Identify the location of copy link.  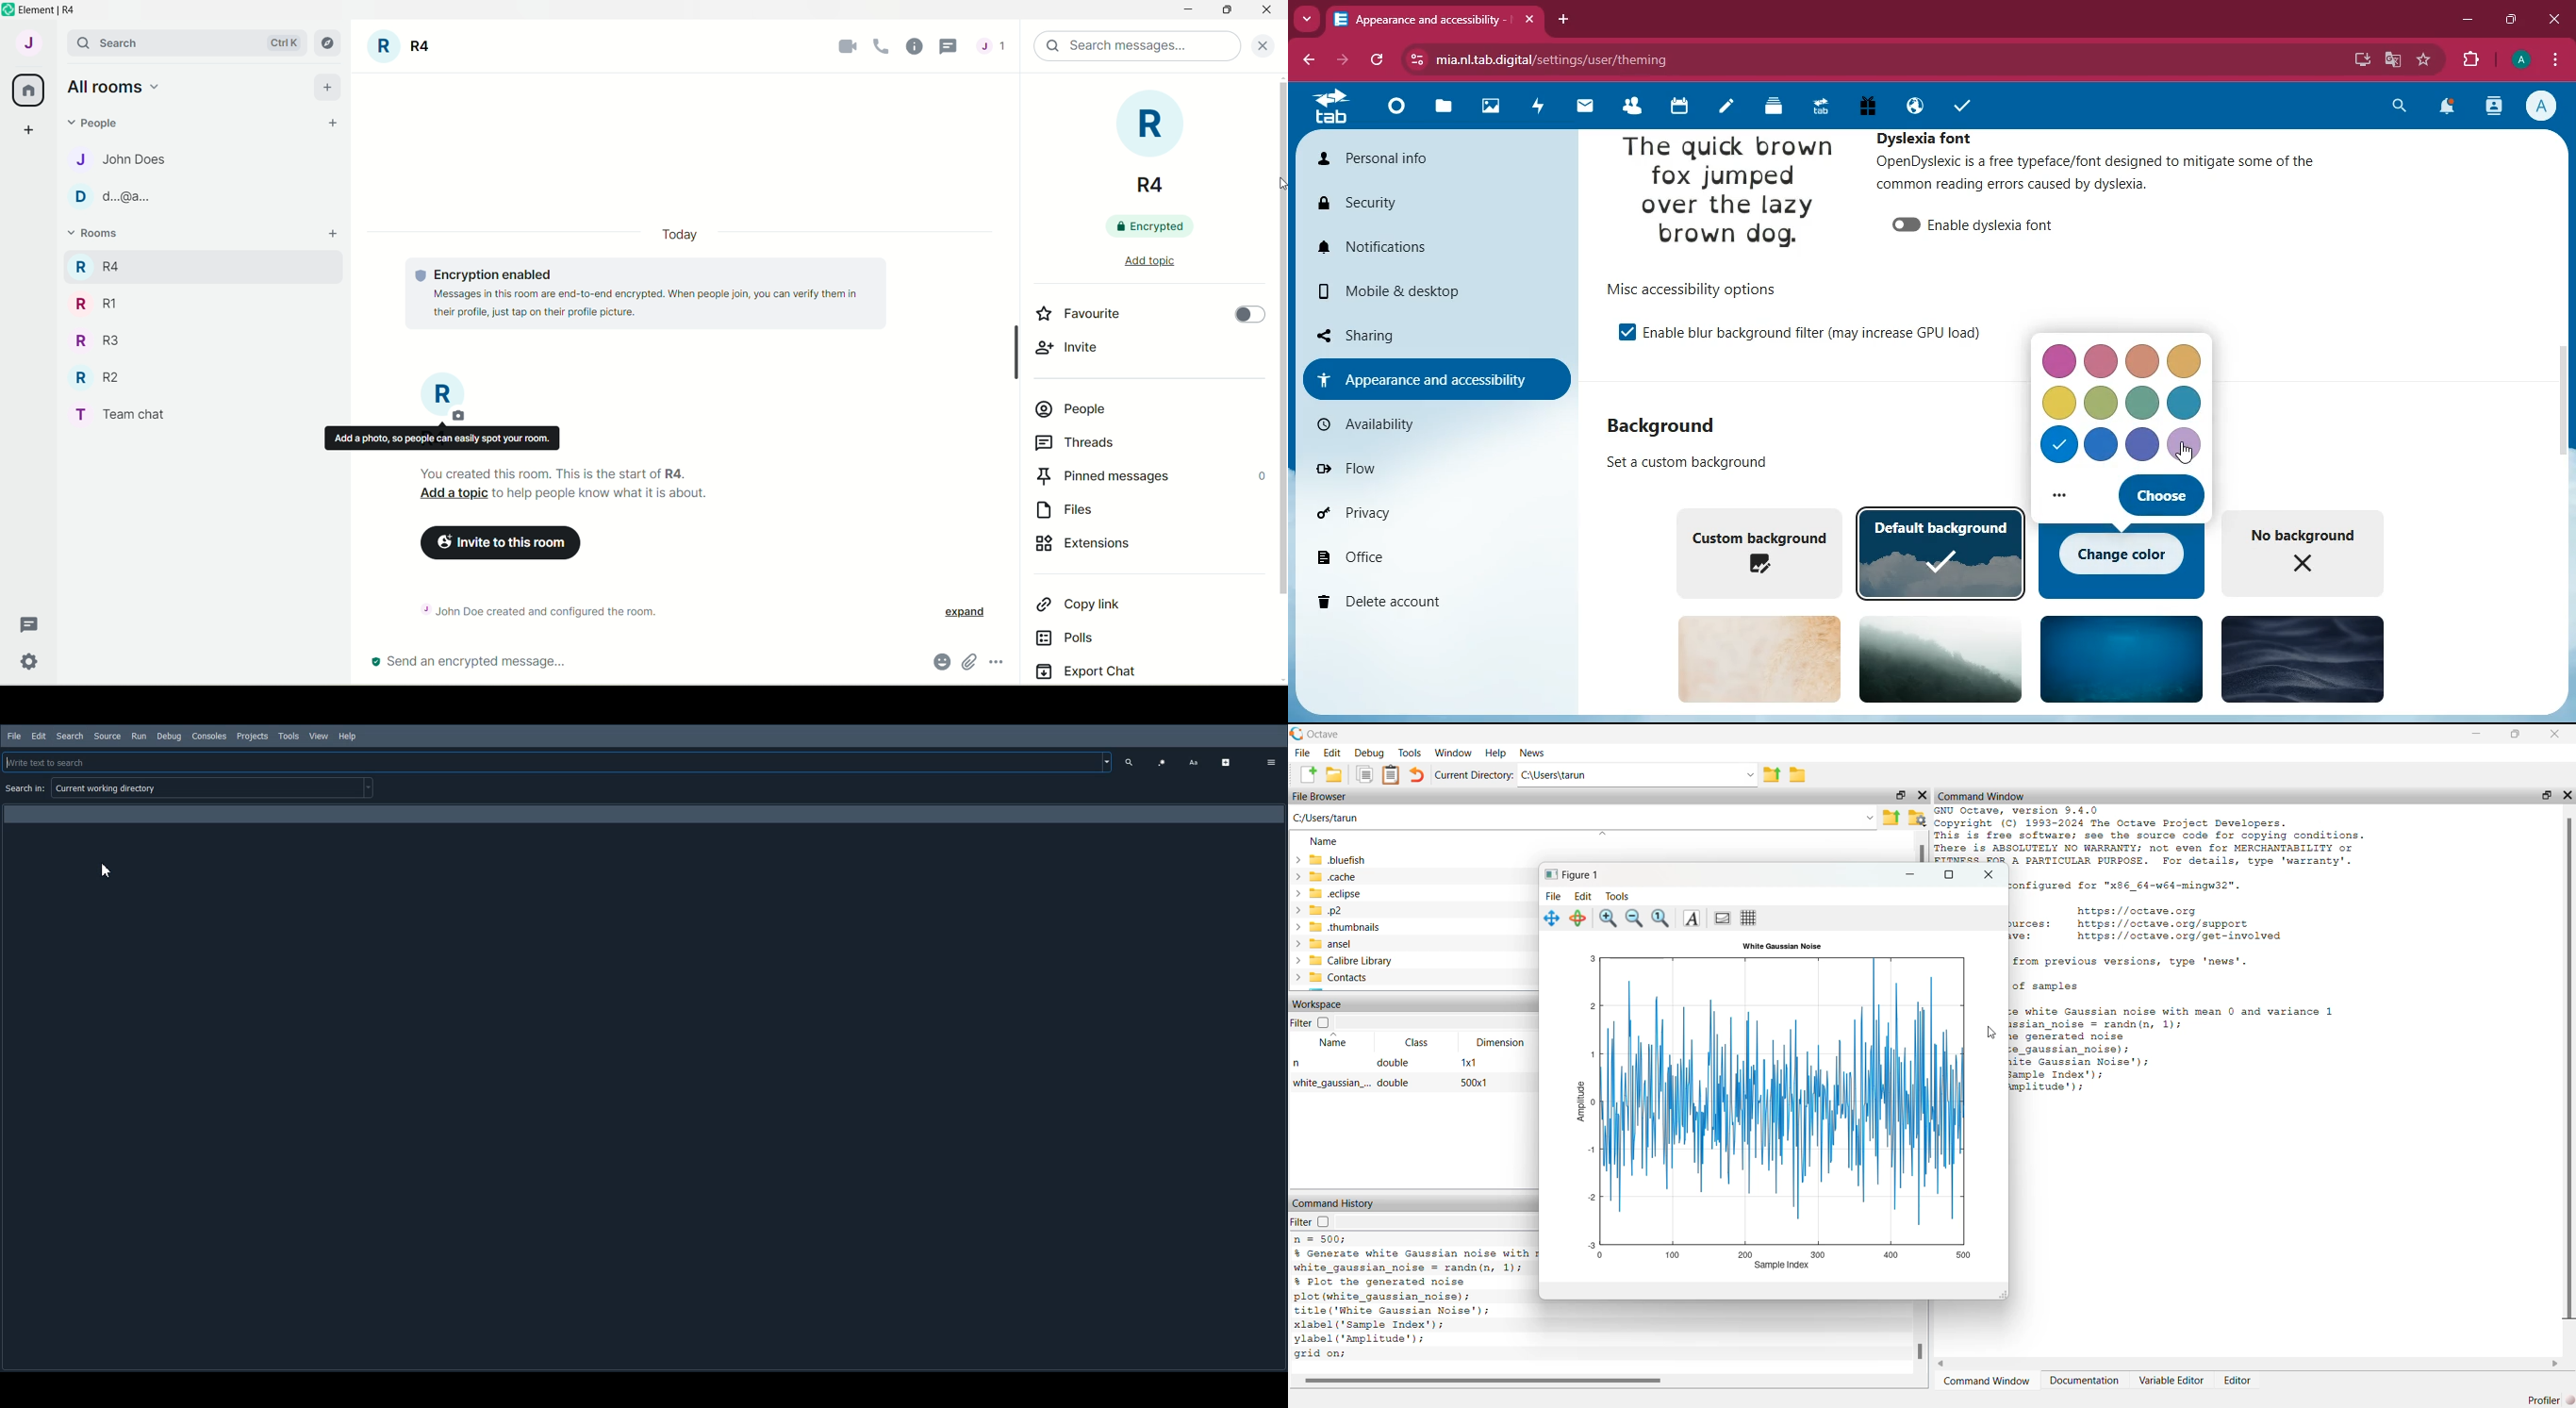
(1085, 603).